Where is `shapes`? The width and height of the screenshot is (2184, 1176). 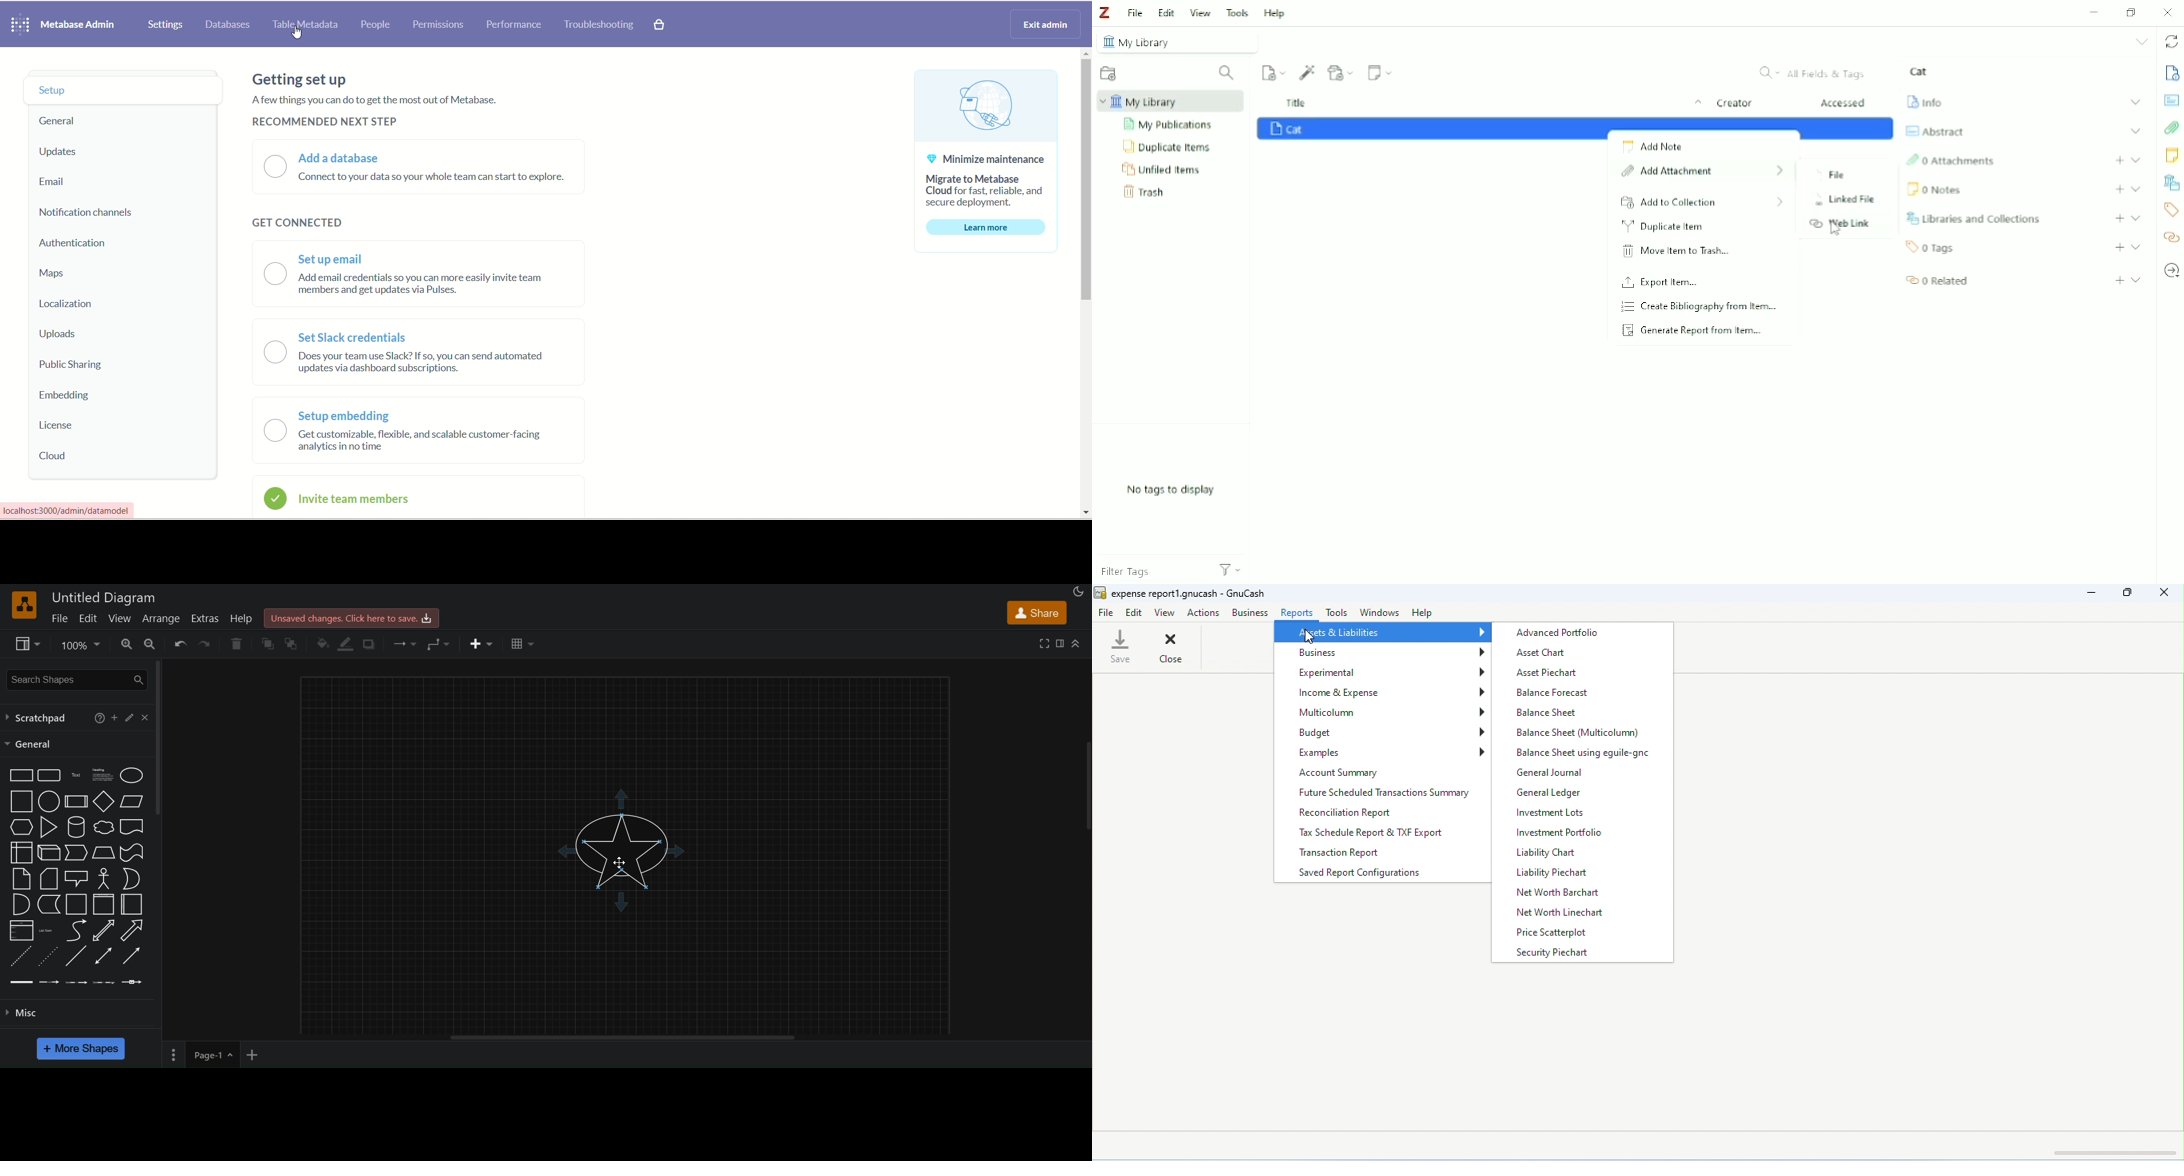 shapes is located at coordinates (619, 848).